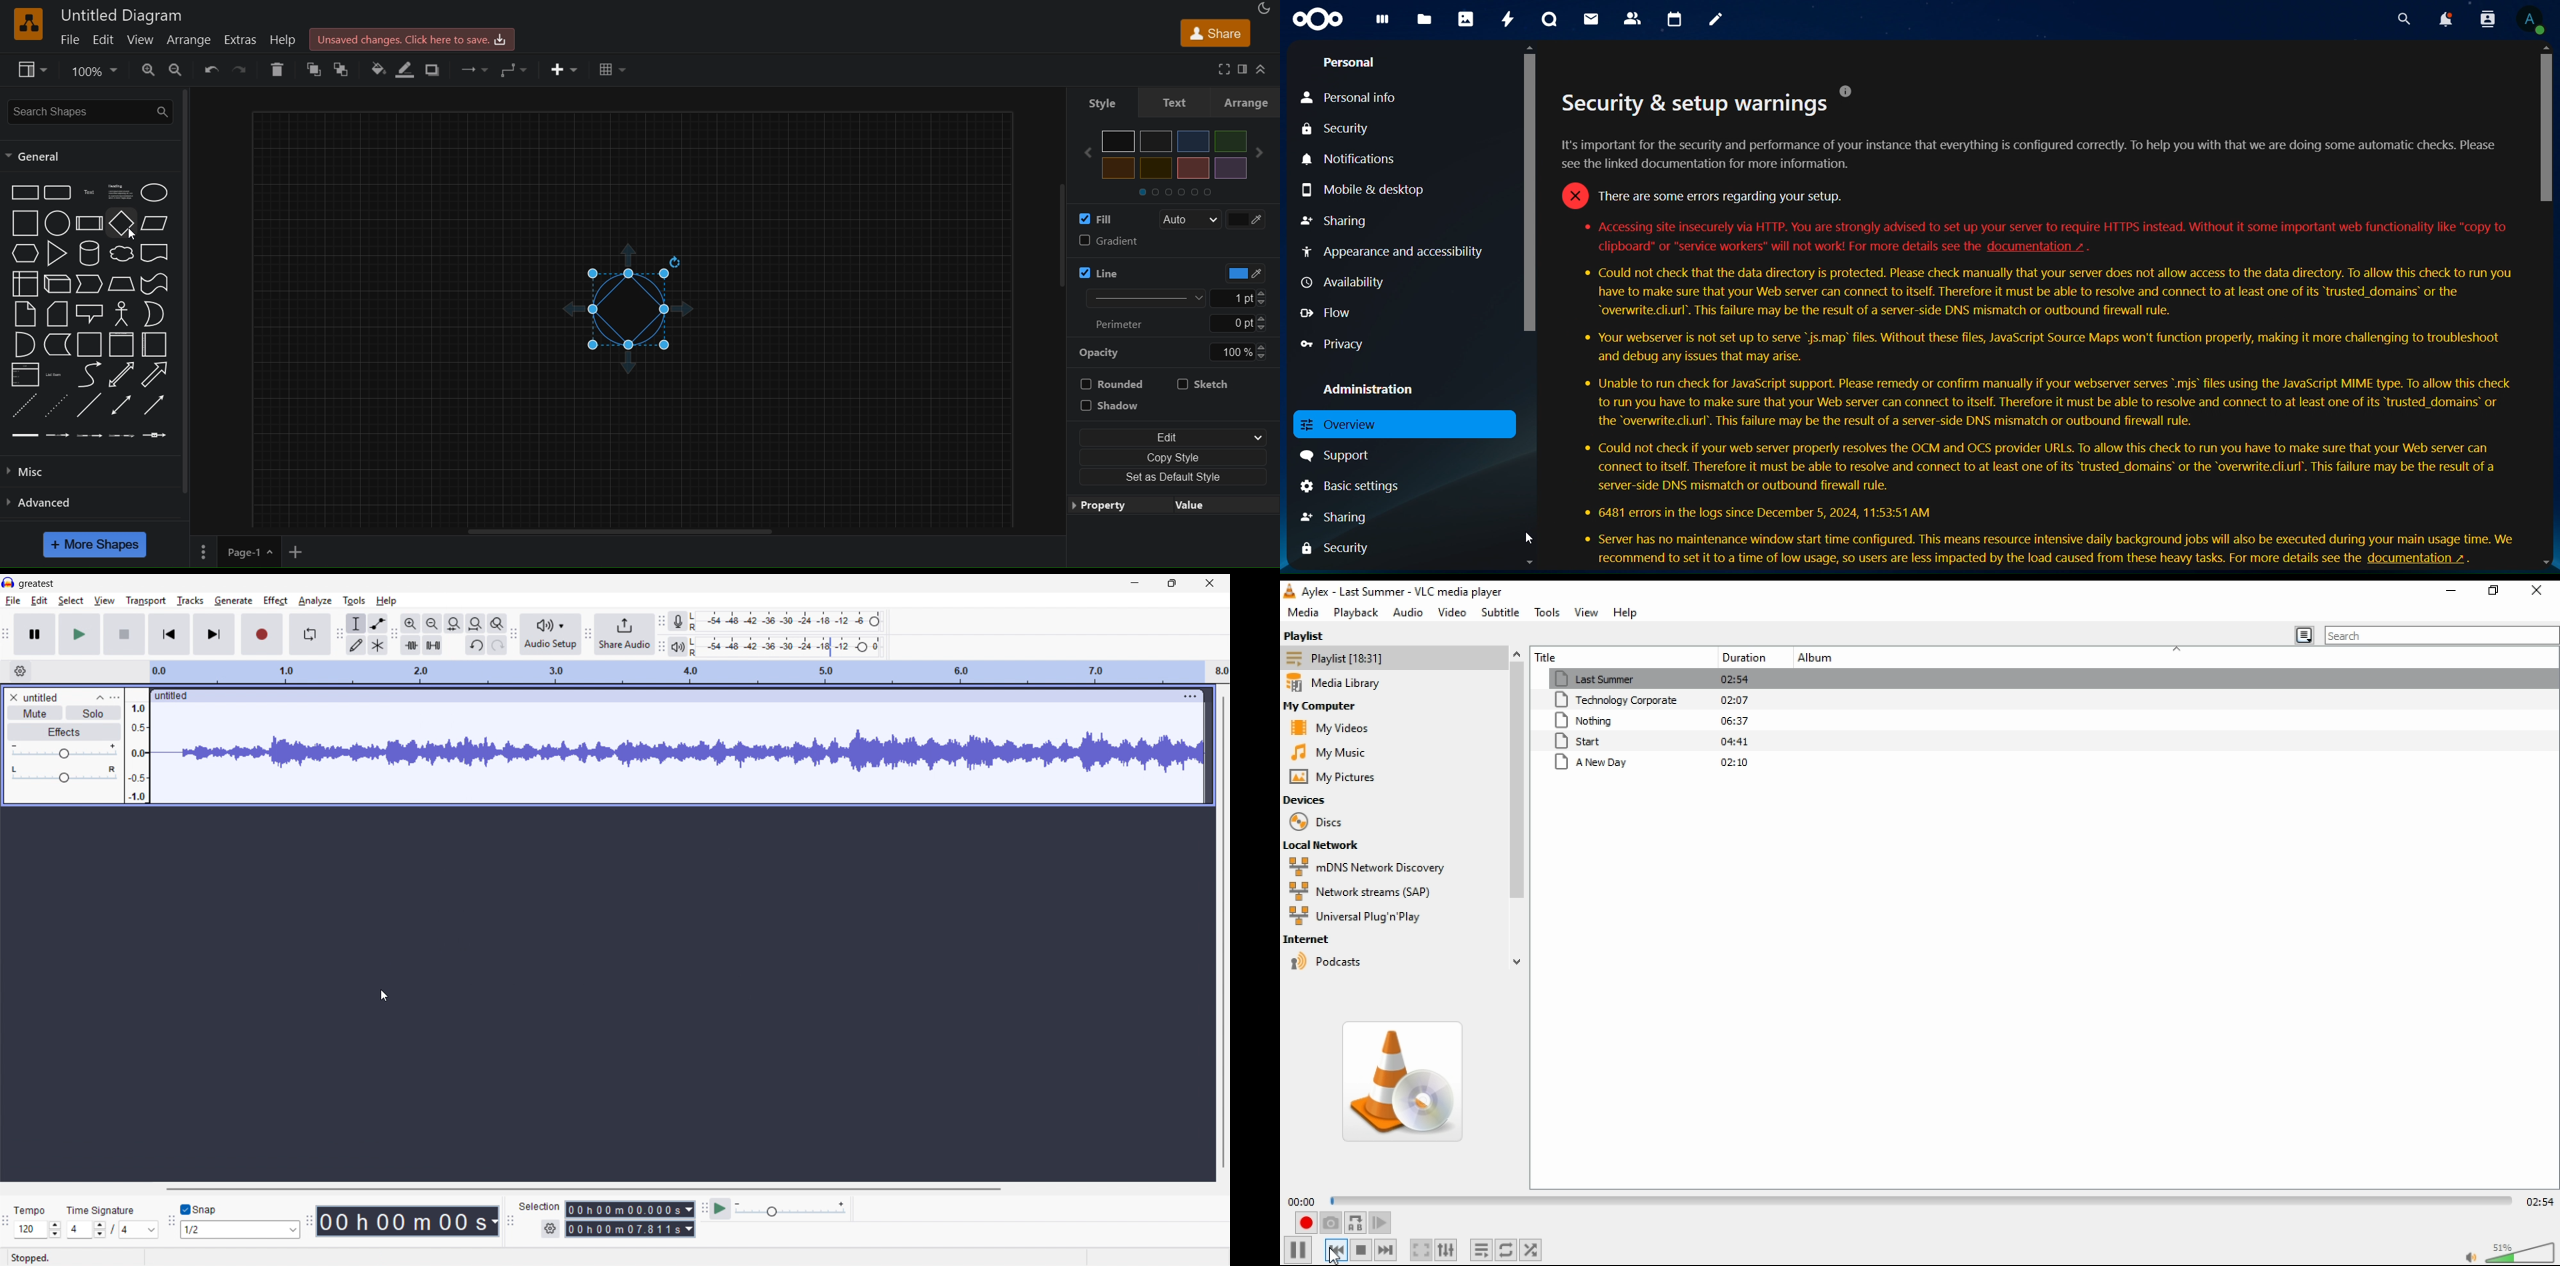 This screenshot has width=2576, height=1288. What do you see at coordinates (1547, 20) in the screenshot?
I see `talk` at bounding box center [1547, 20].